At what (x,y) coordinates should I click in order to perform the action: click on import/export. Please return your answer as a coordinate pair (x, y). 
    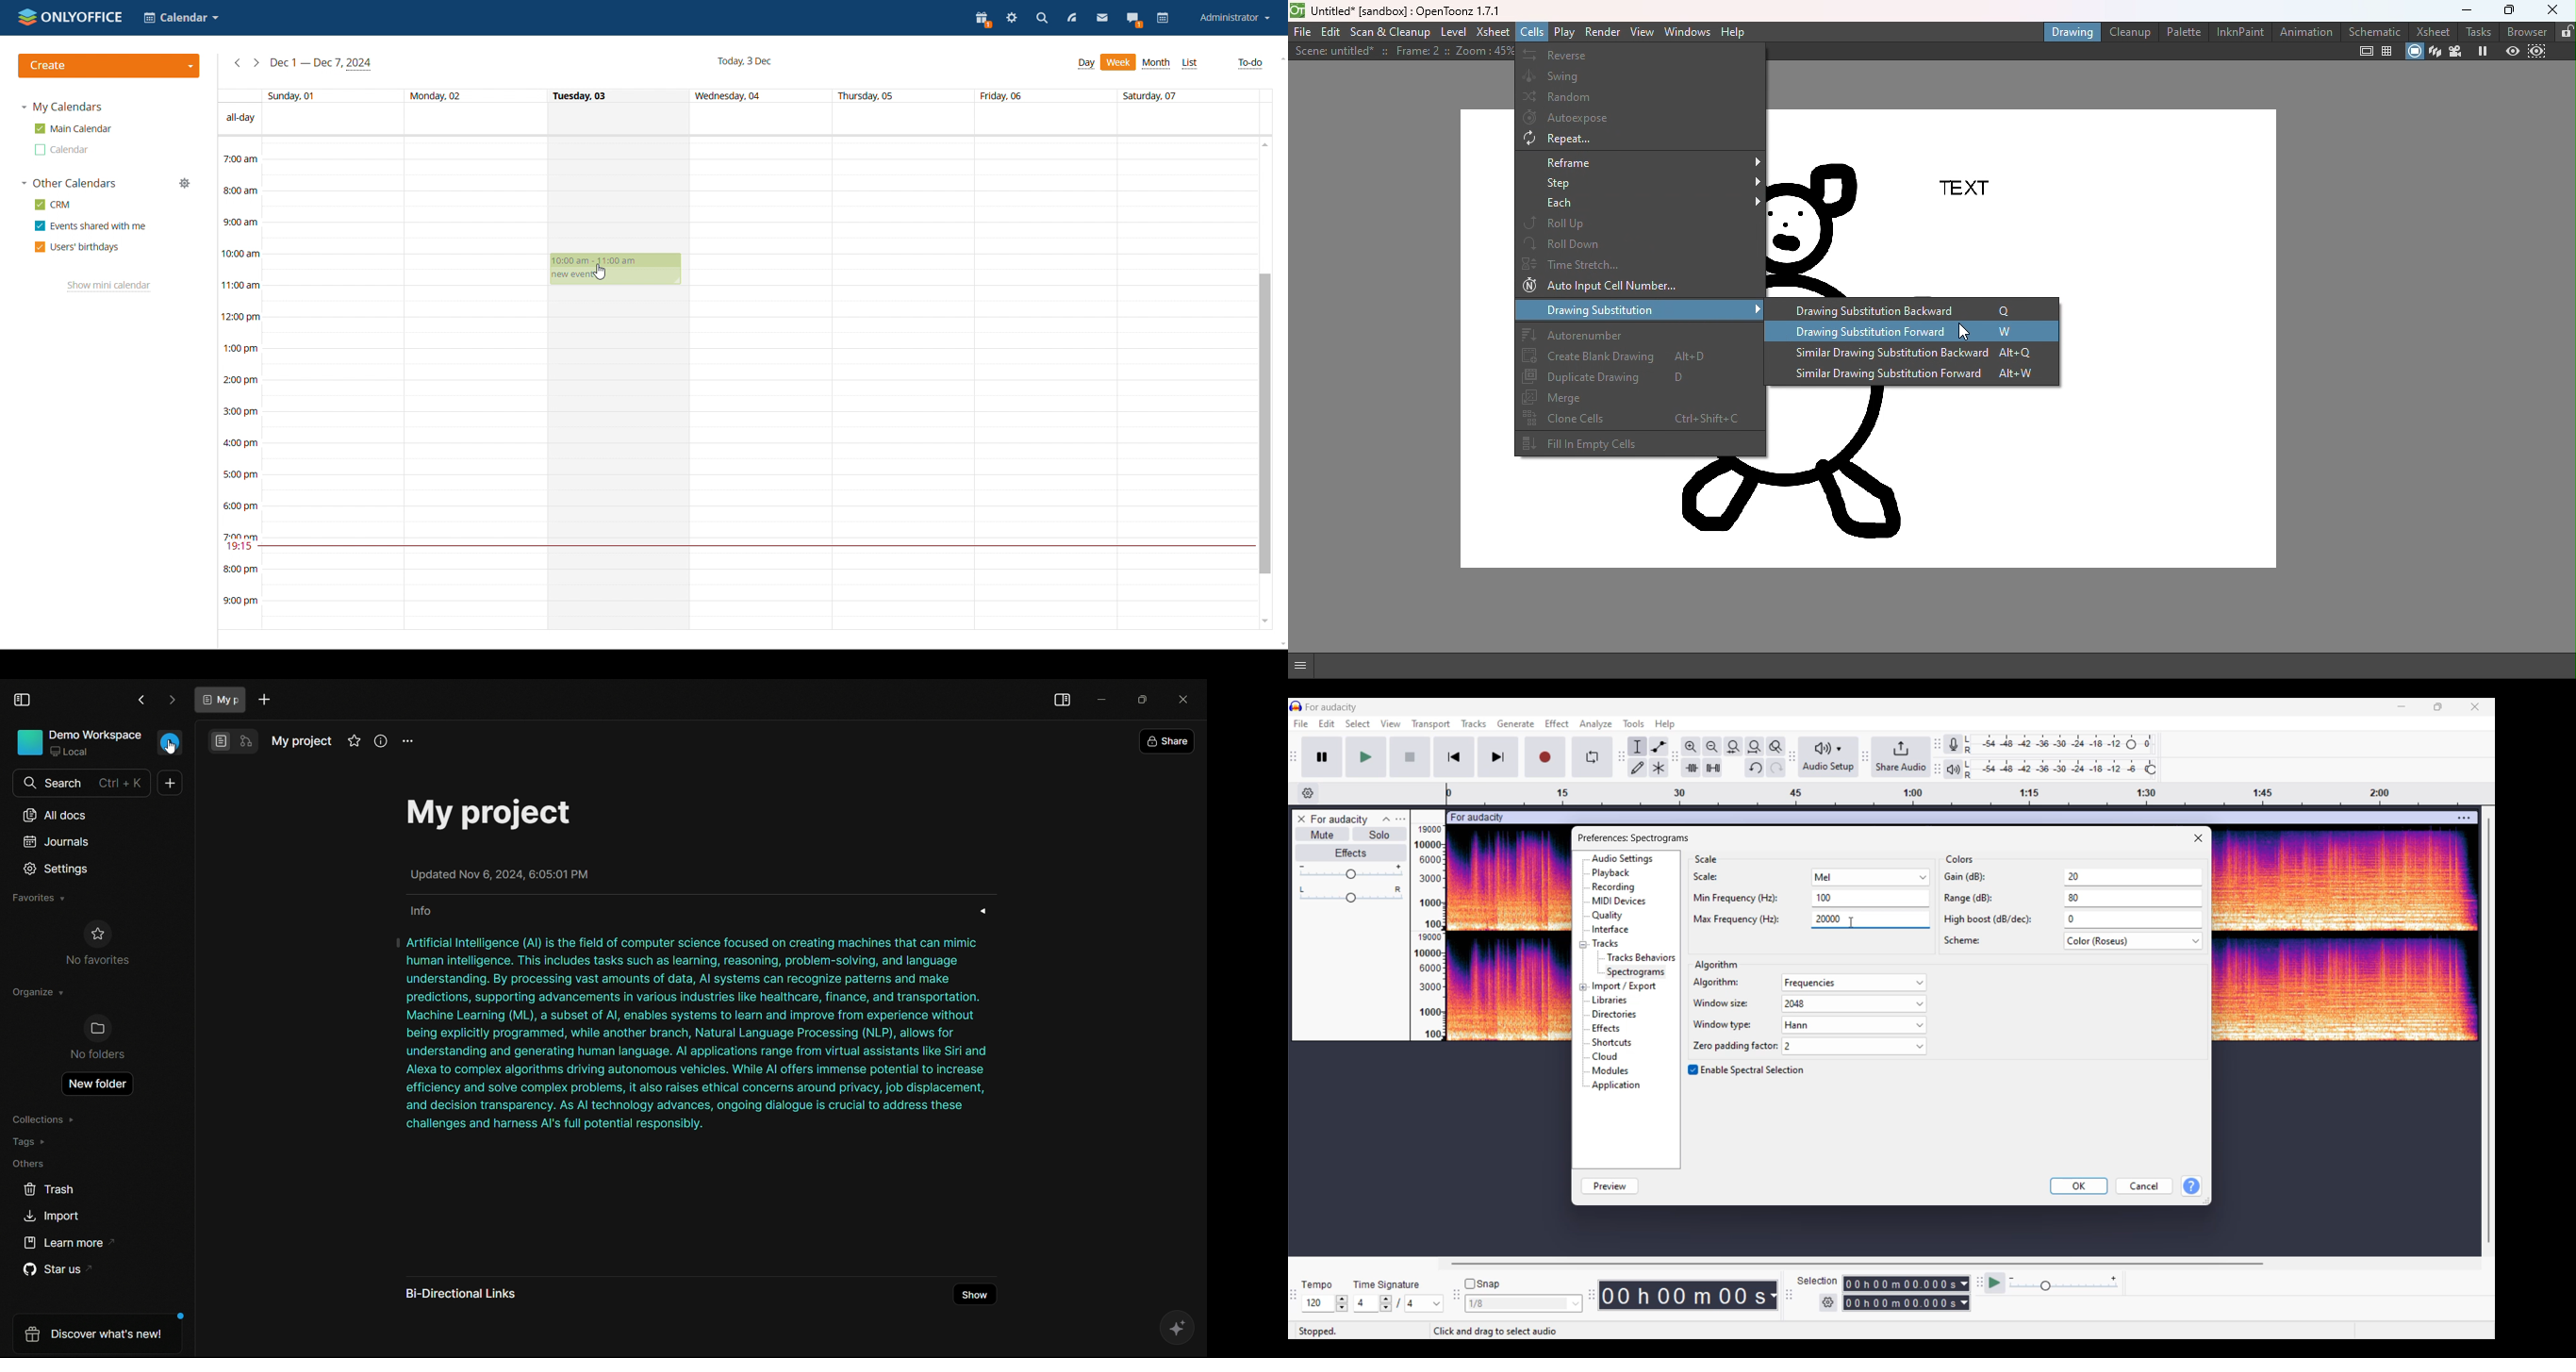
    Looking at the image, I should click on (1627, 985).